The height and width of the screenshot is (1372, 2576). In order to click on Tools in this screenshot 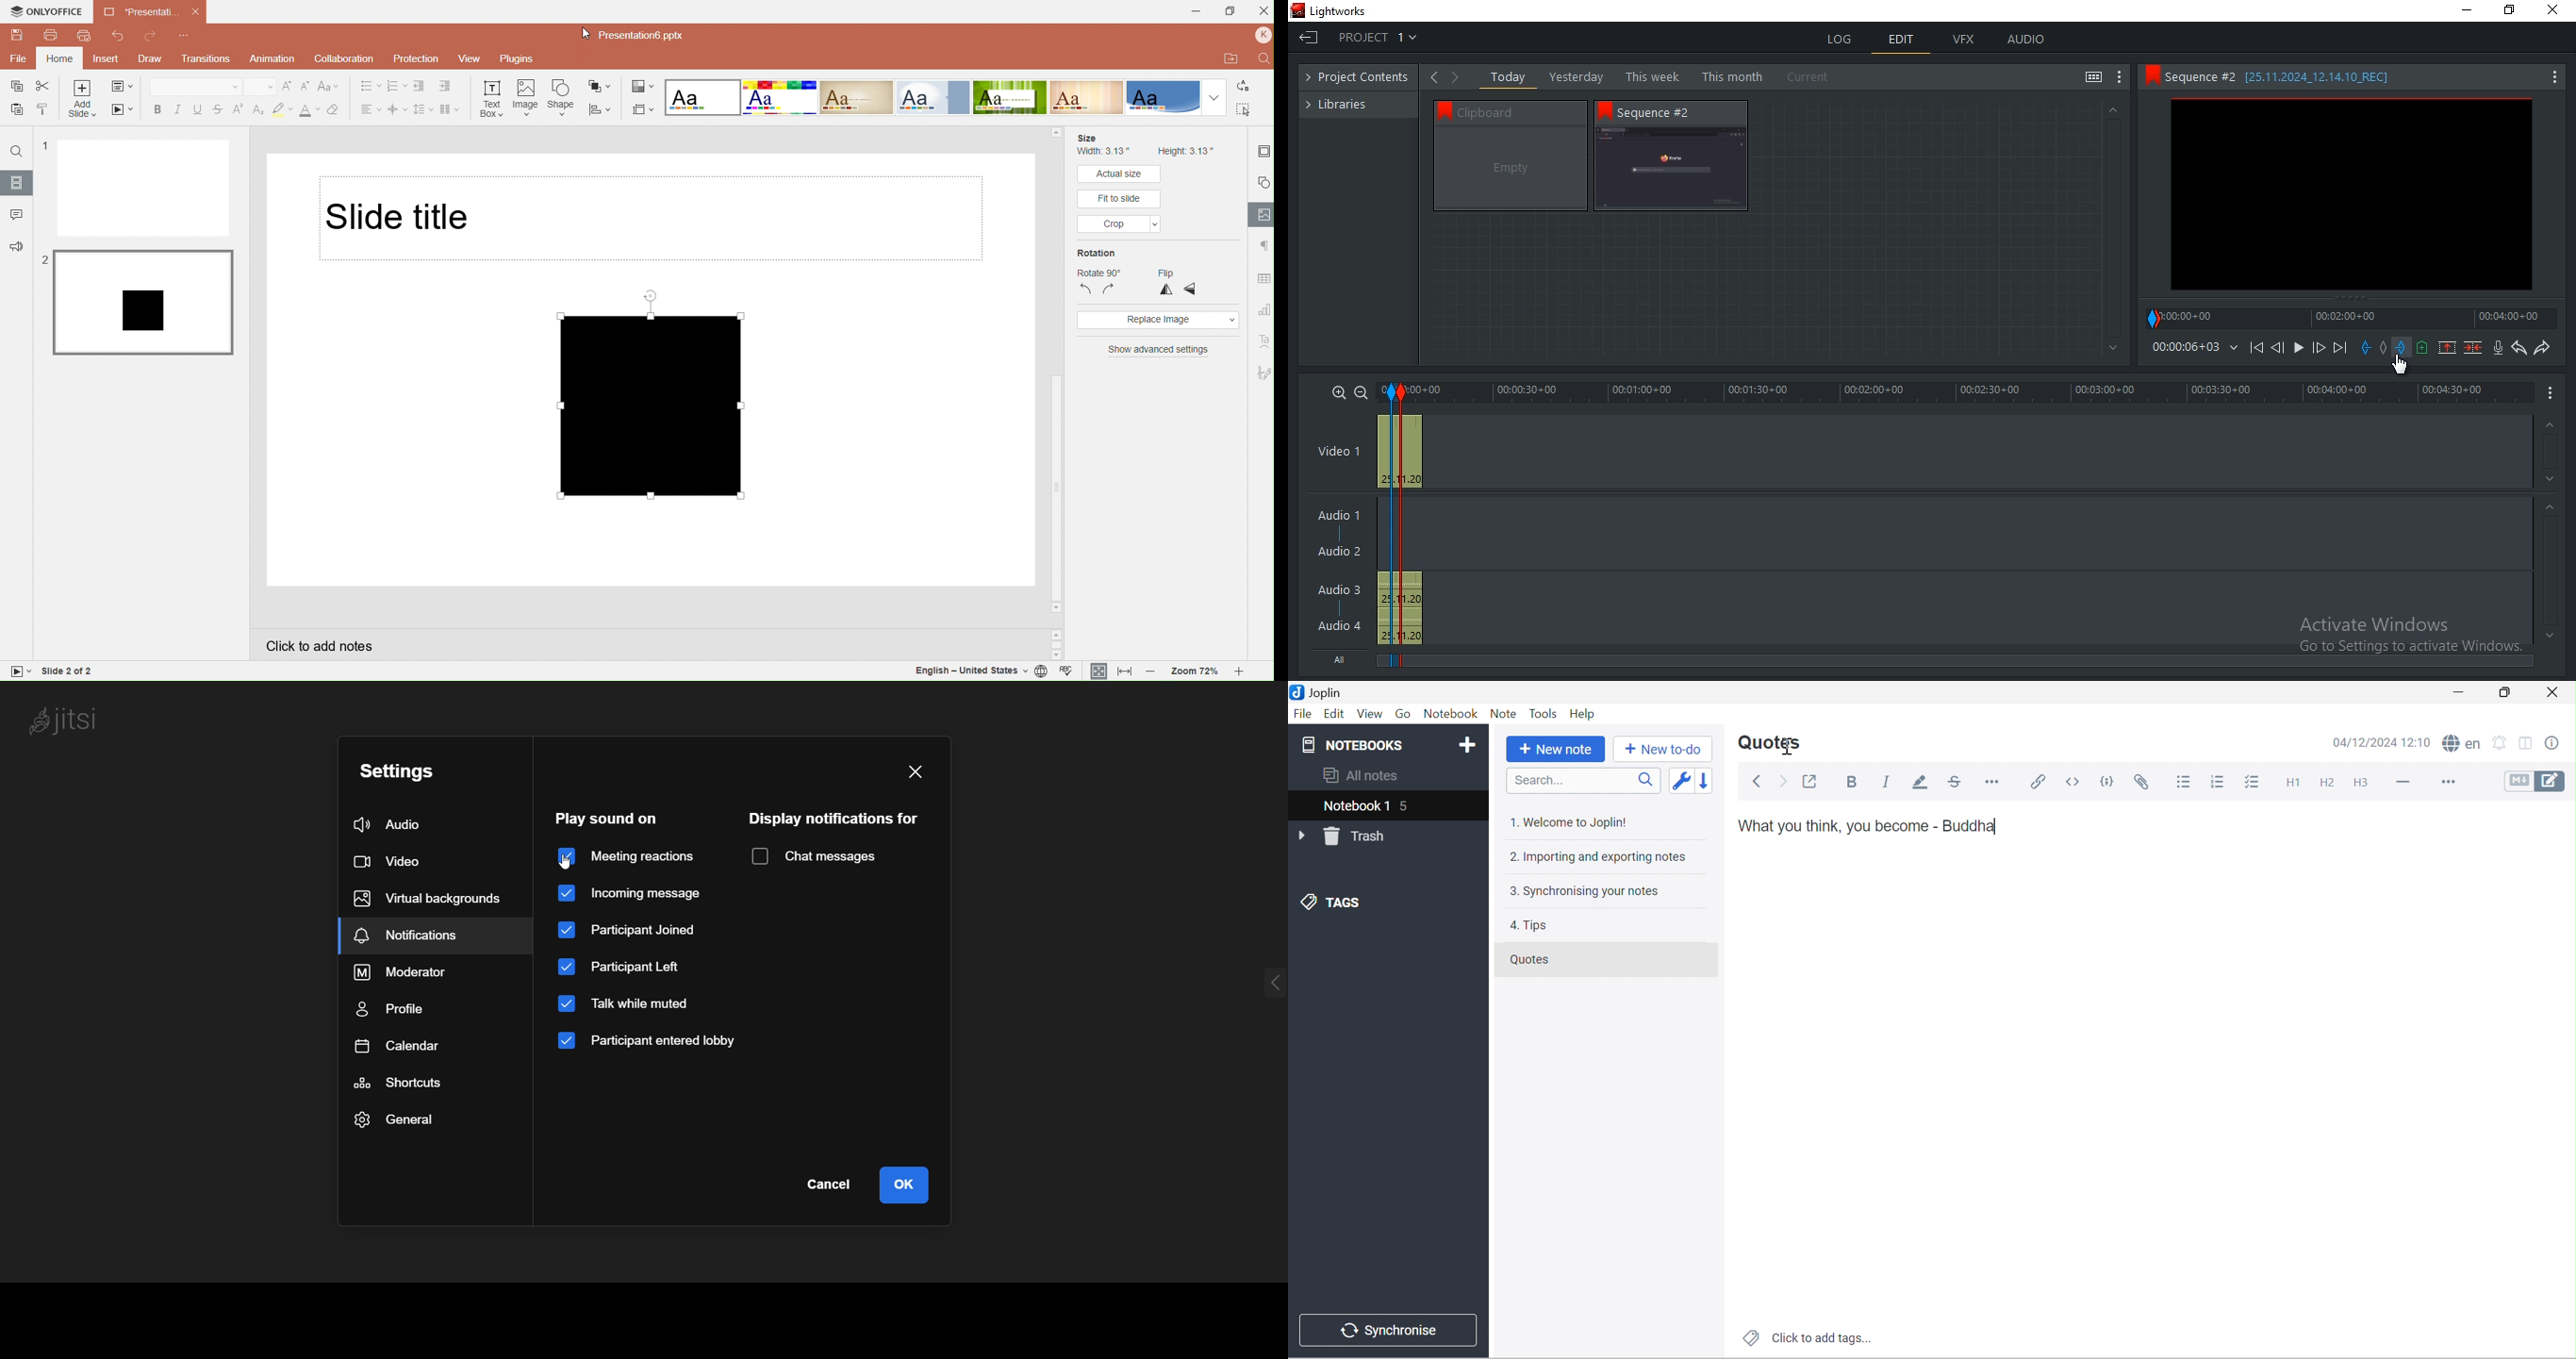, I will do `click(1545, 713)`.